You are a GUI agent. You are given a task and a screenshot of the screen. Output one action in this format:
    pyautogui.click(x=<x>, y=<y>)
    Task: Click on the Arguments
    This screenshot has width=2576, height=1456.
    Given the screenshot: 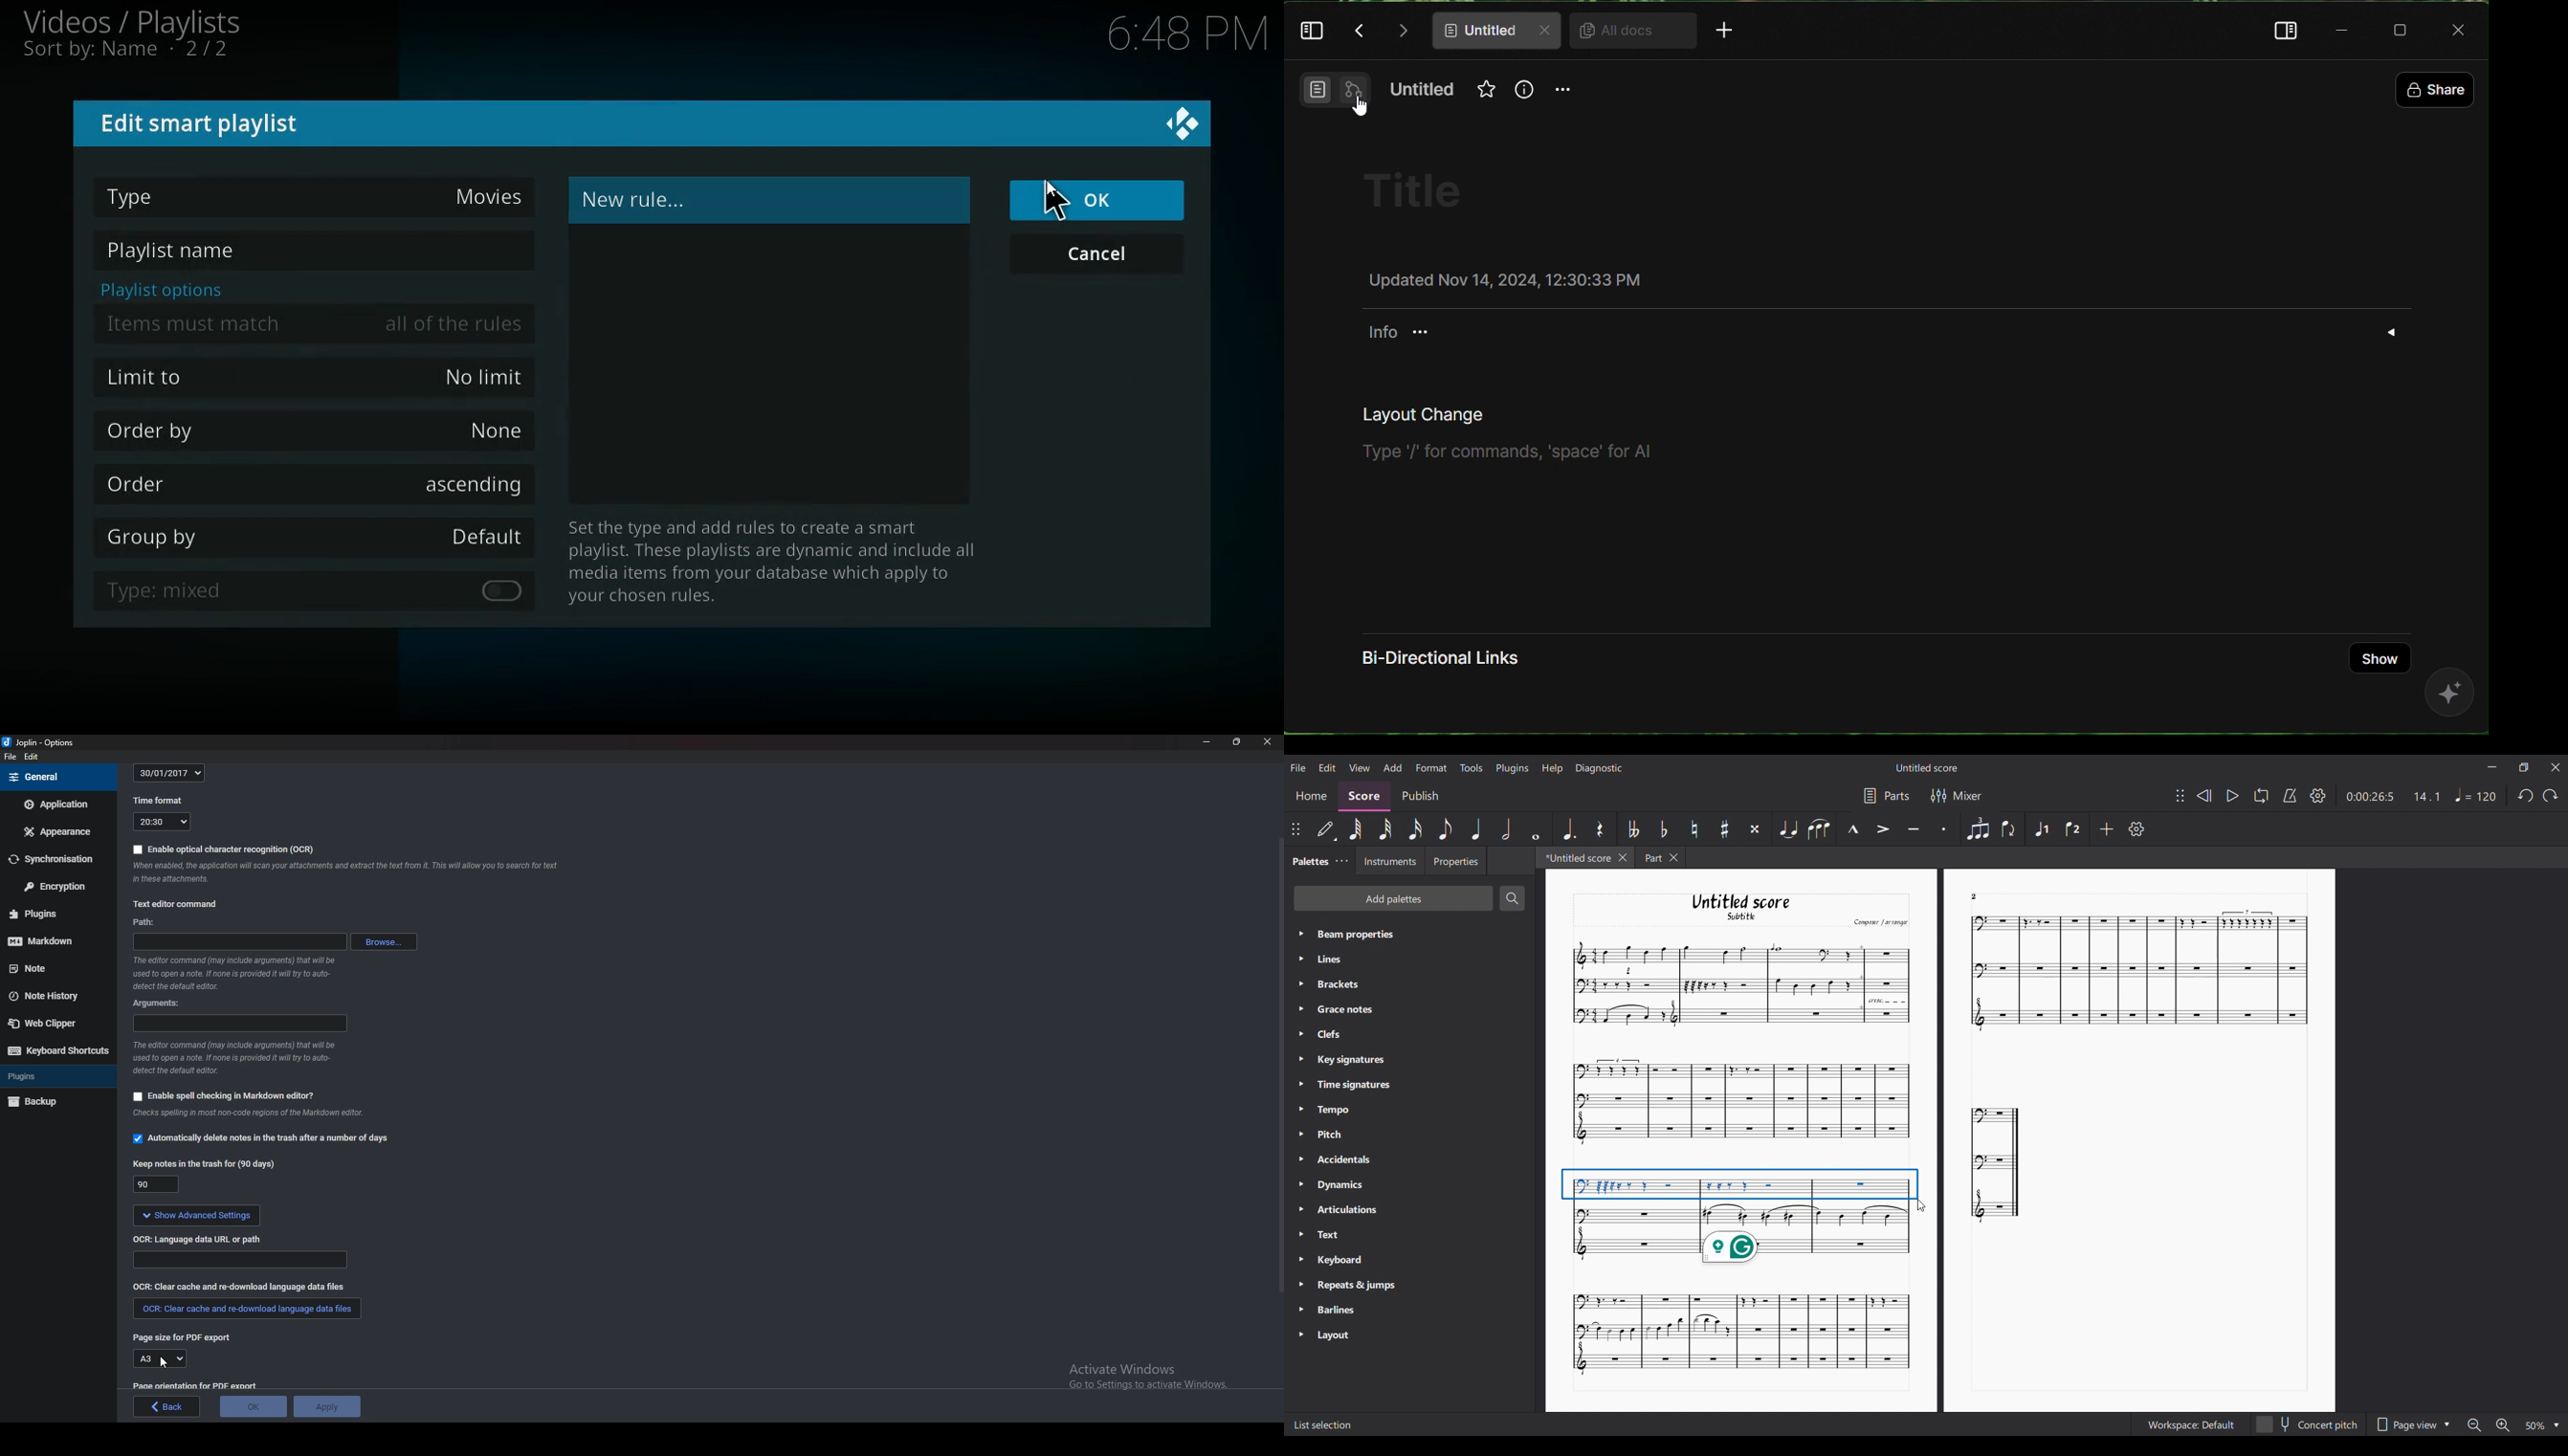 What is the action you would take?
    pyautogui.click(x=158, y=1004)
    